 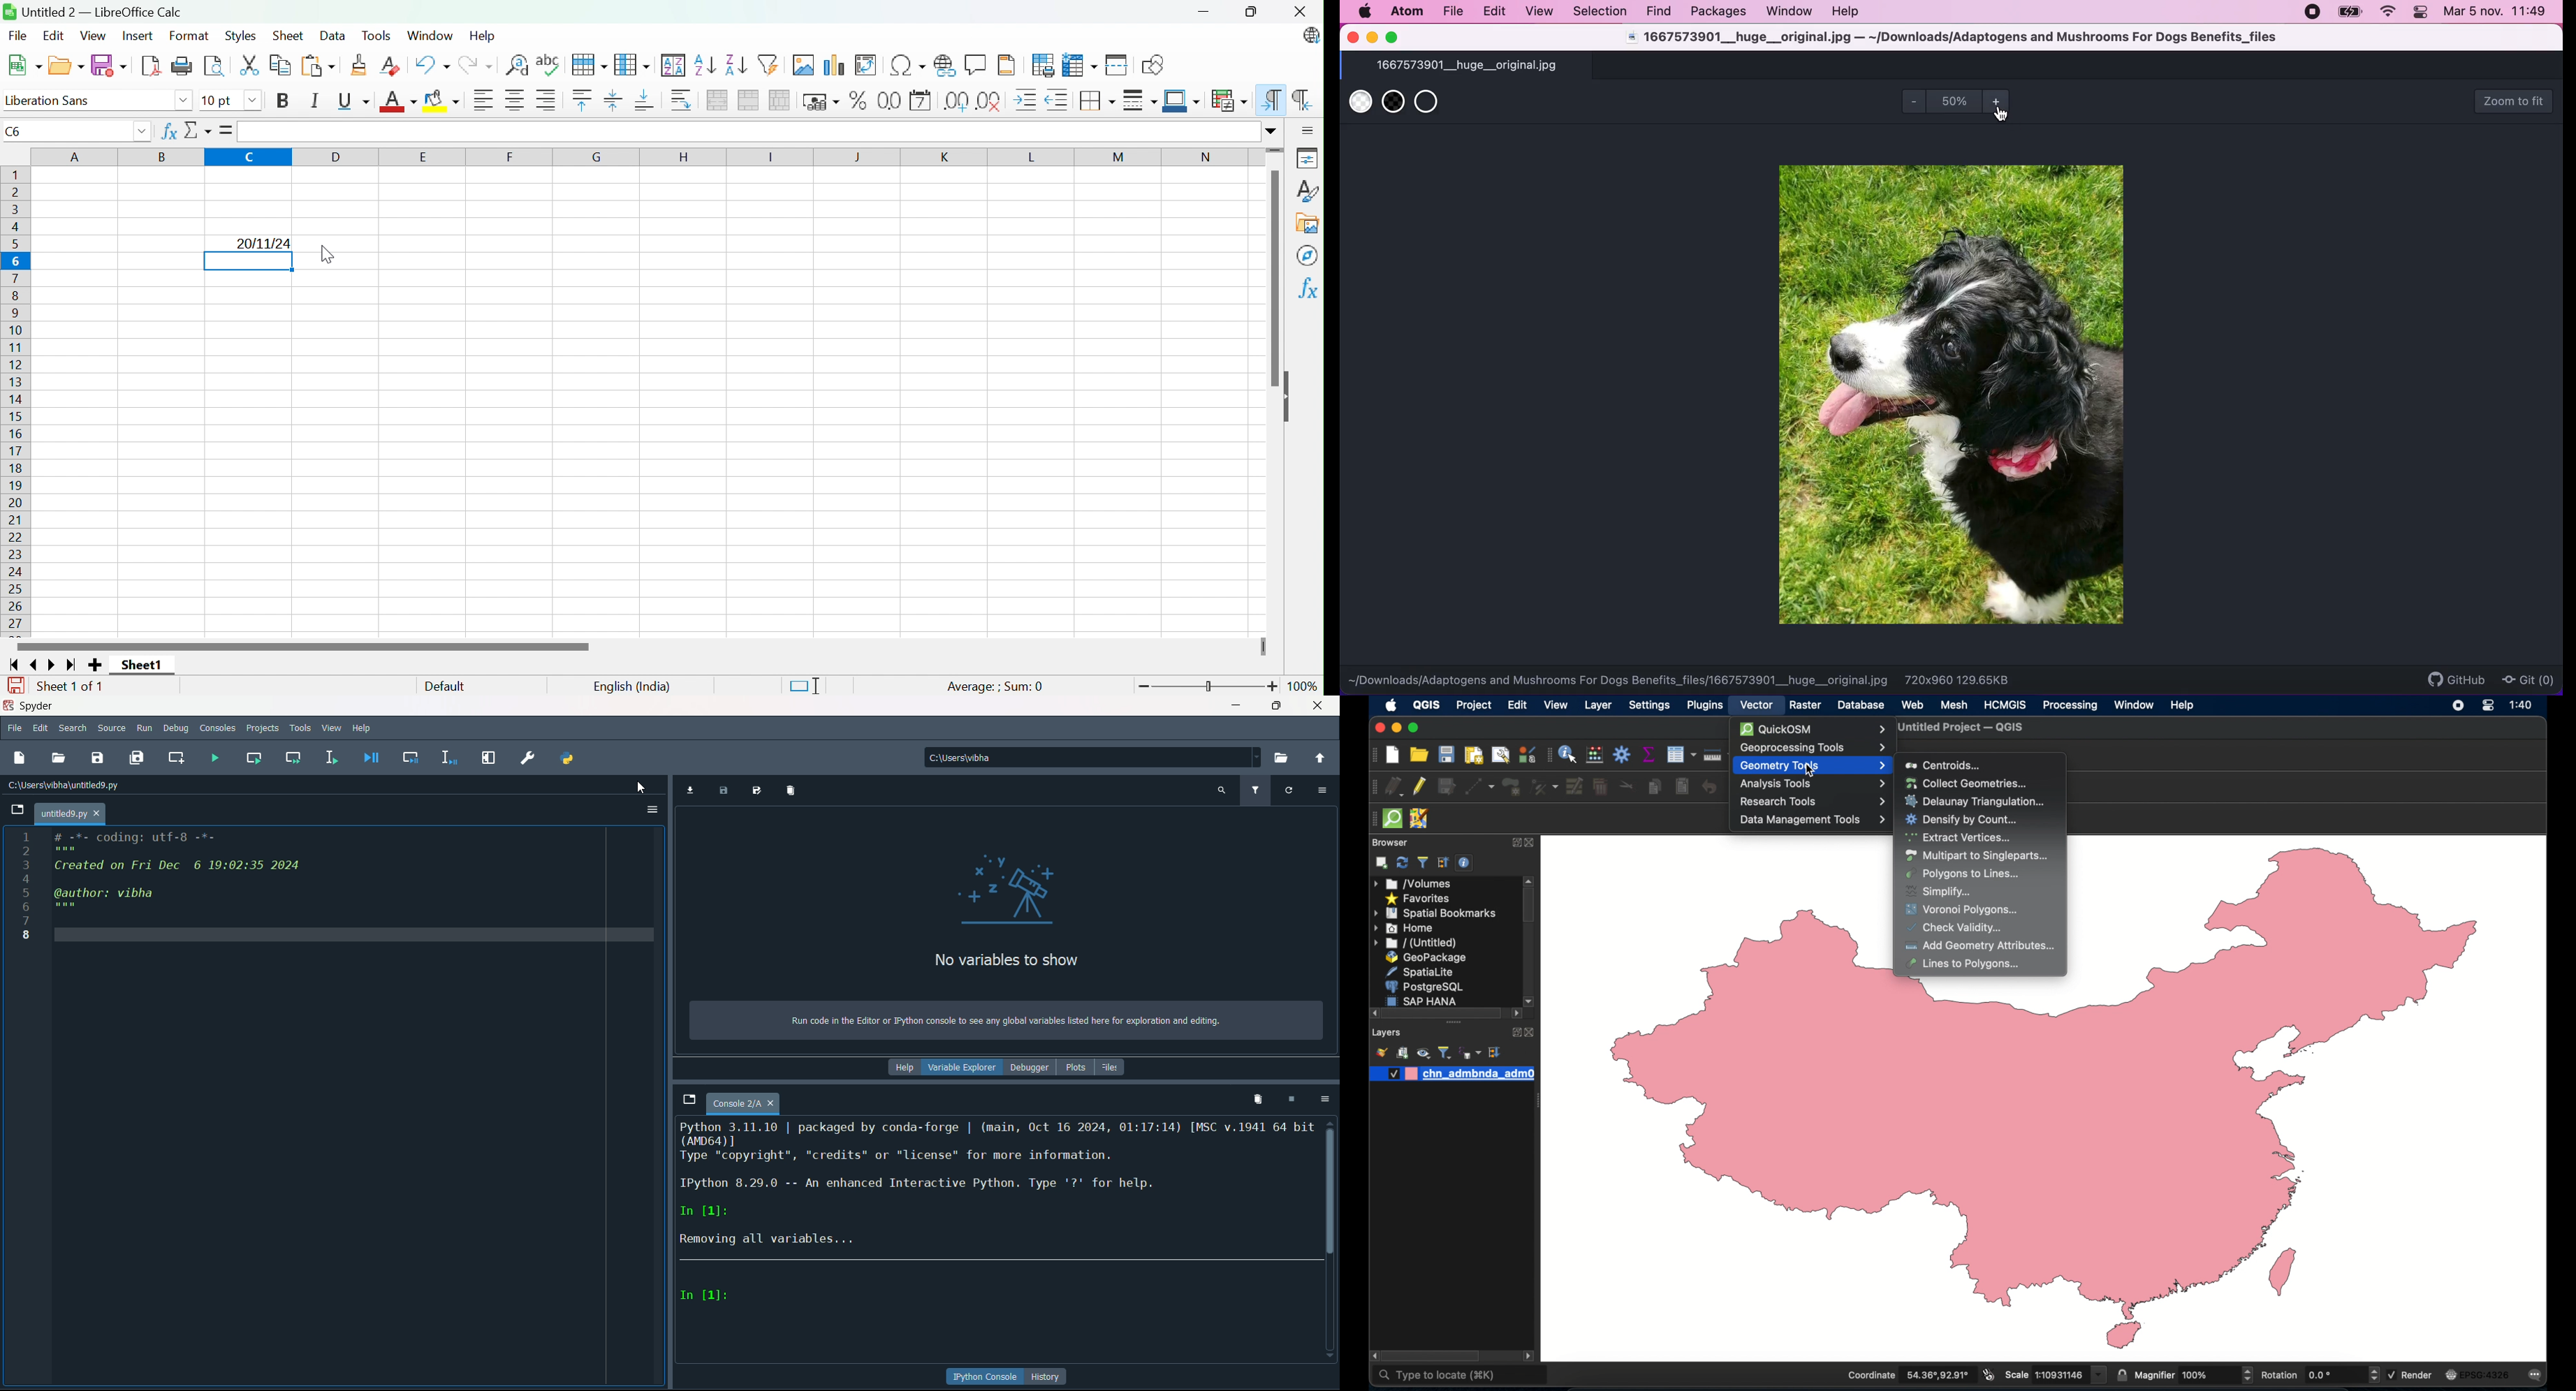 I want to click on file name, so click(x=744, y=1105).